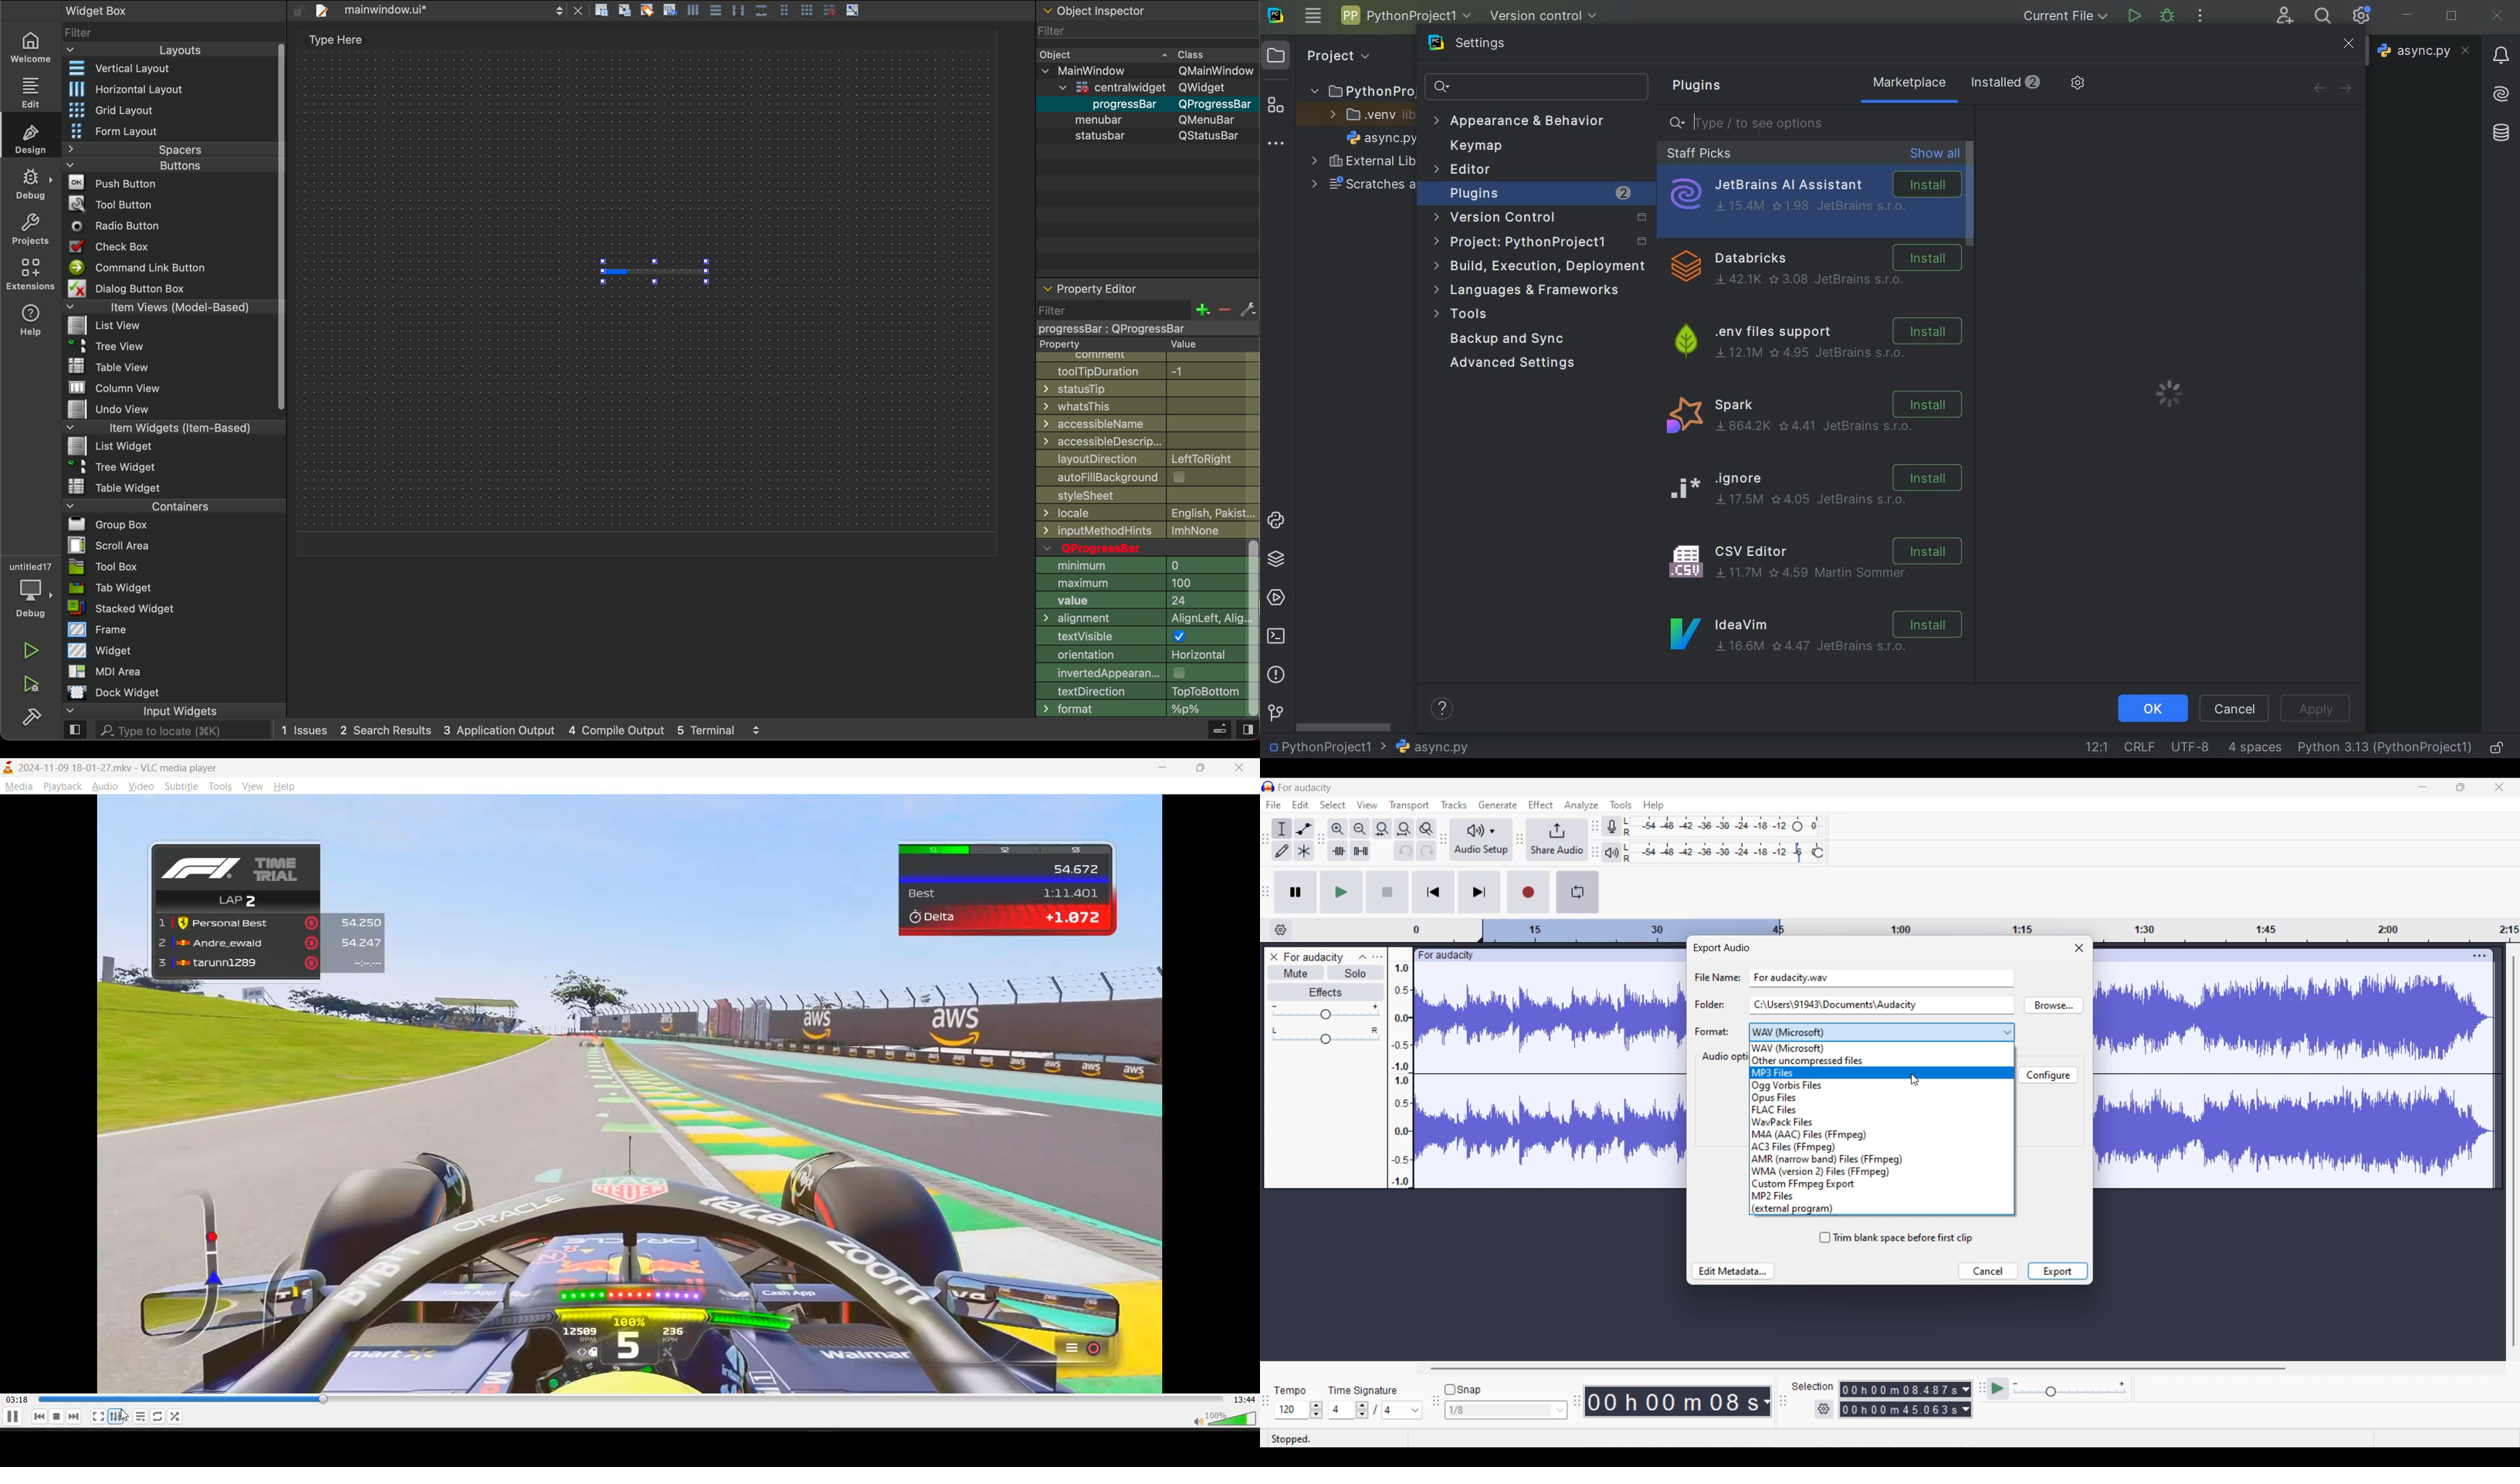 This screenshot has height=1484, width=2520. Describe the element at coordinates (140, 1416) in the screenshot. I see `playlist` at that location.